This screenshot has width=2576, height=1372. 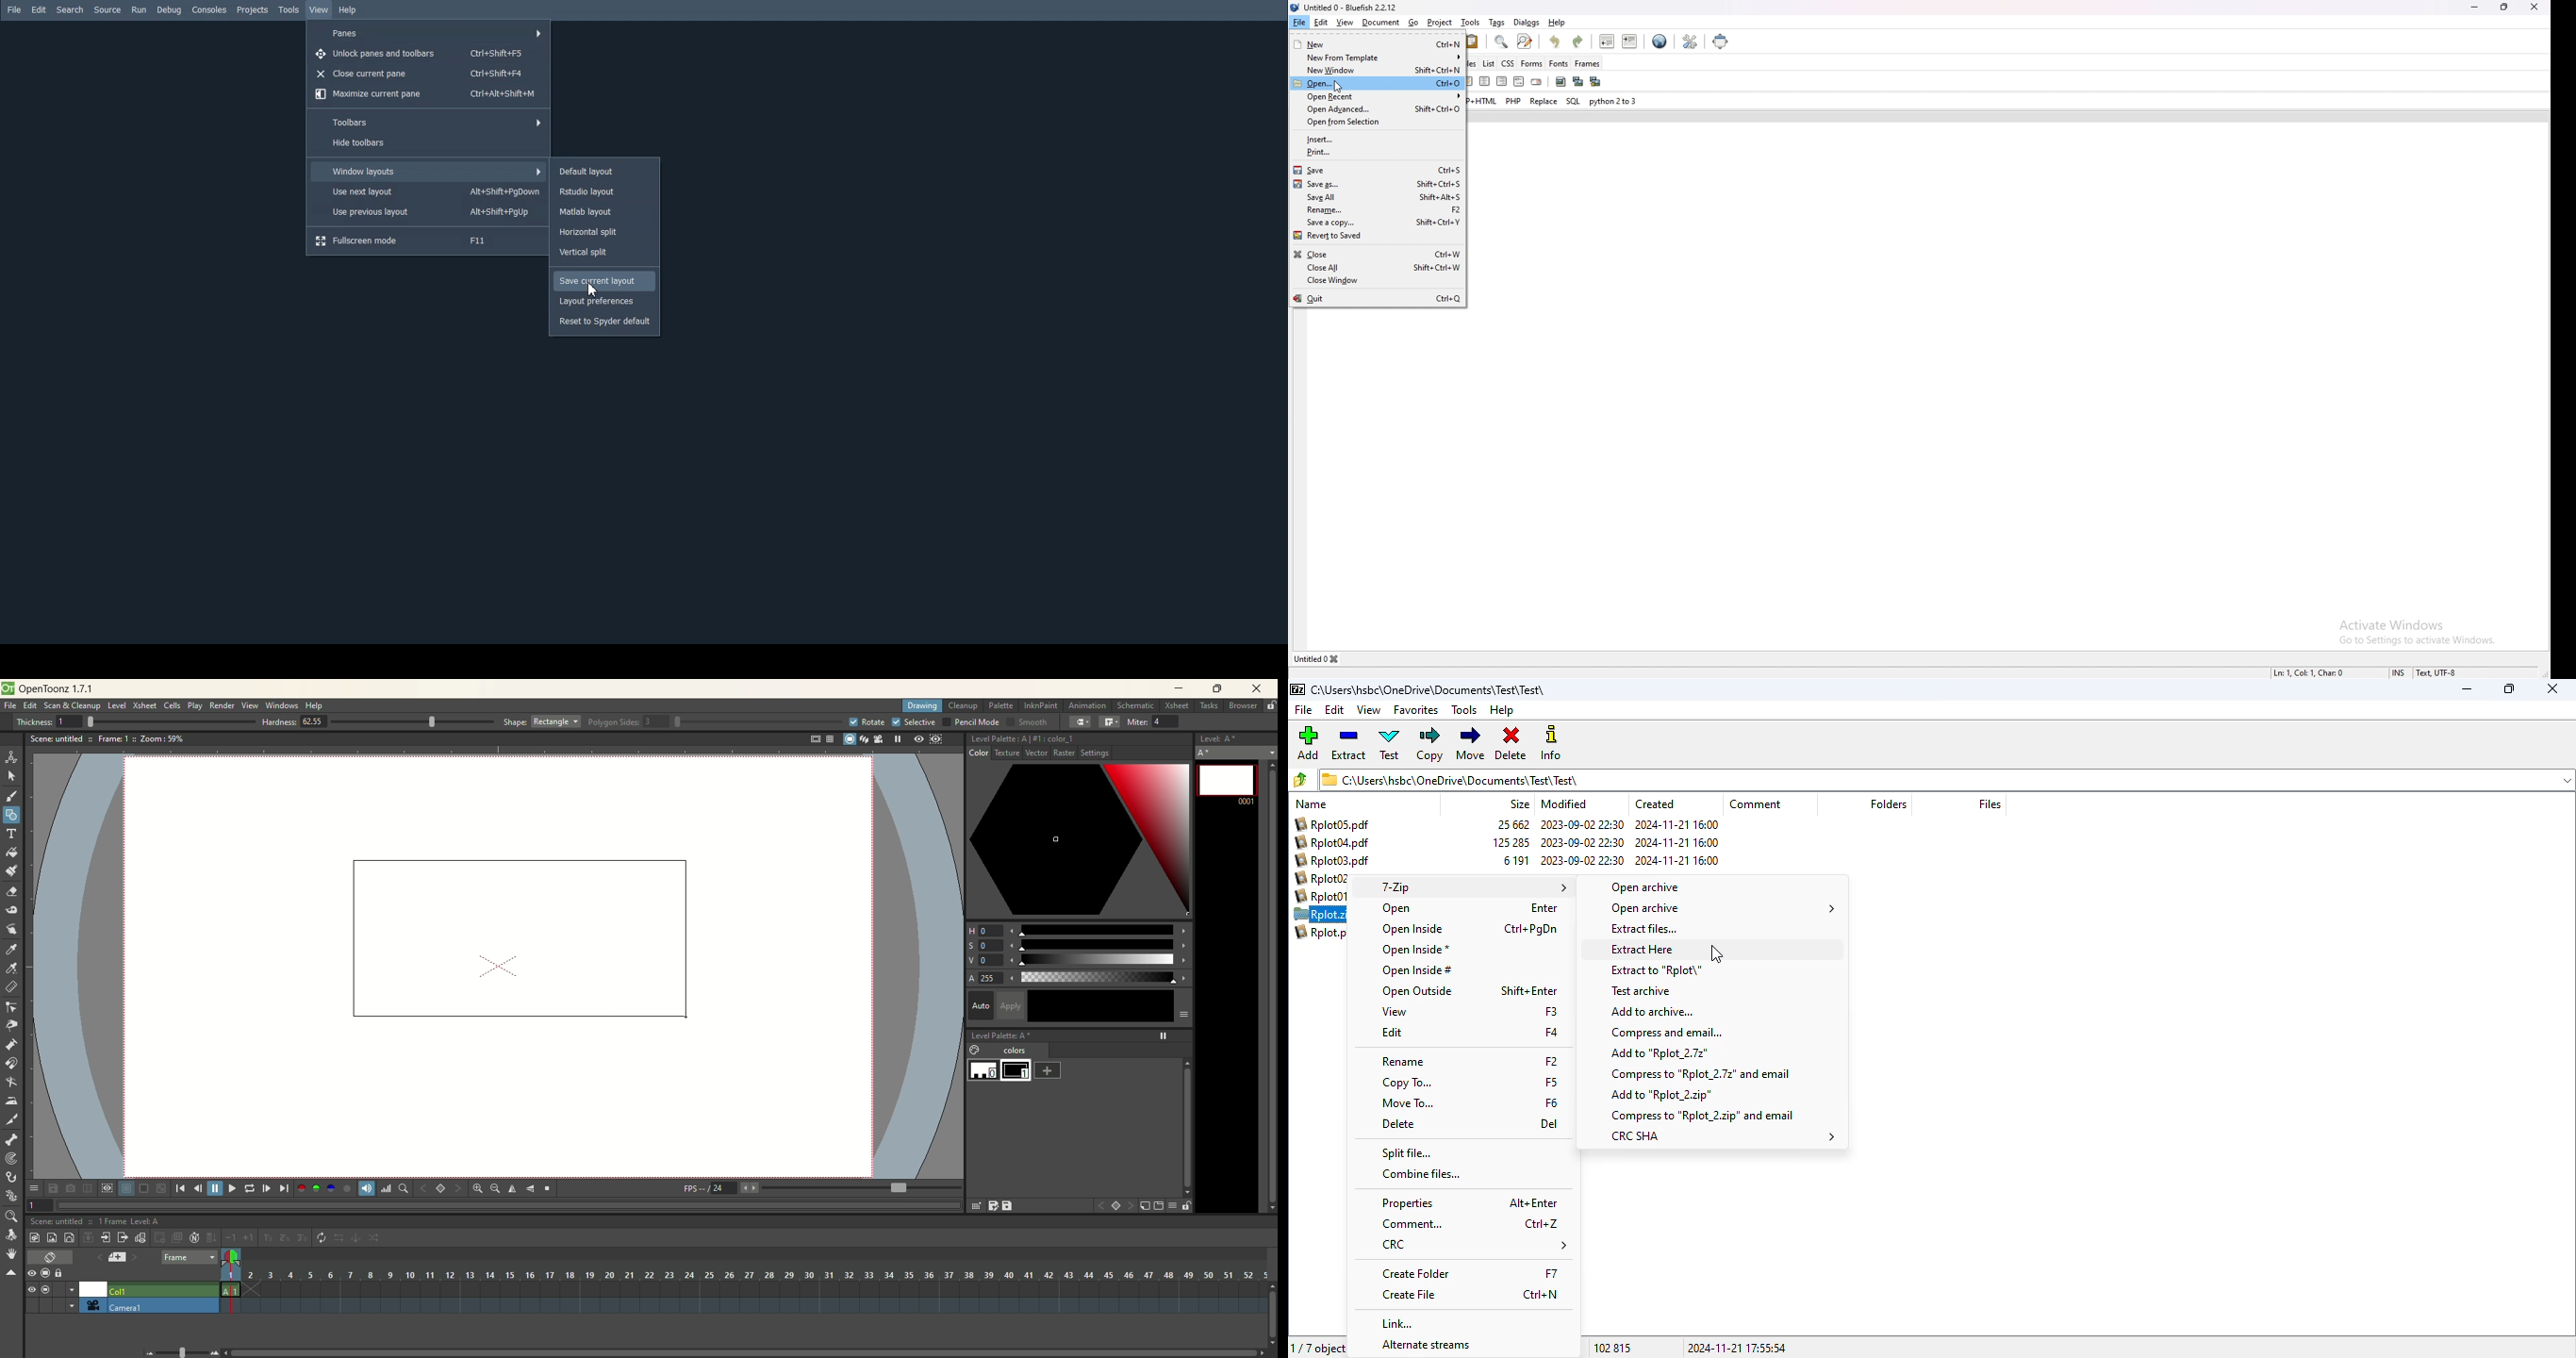 What do you see at coordinates (1110, 722) in the screenshot?
I see `join` at bounding box center [1110, 722].